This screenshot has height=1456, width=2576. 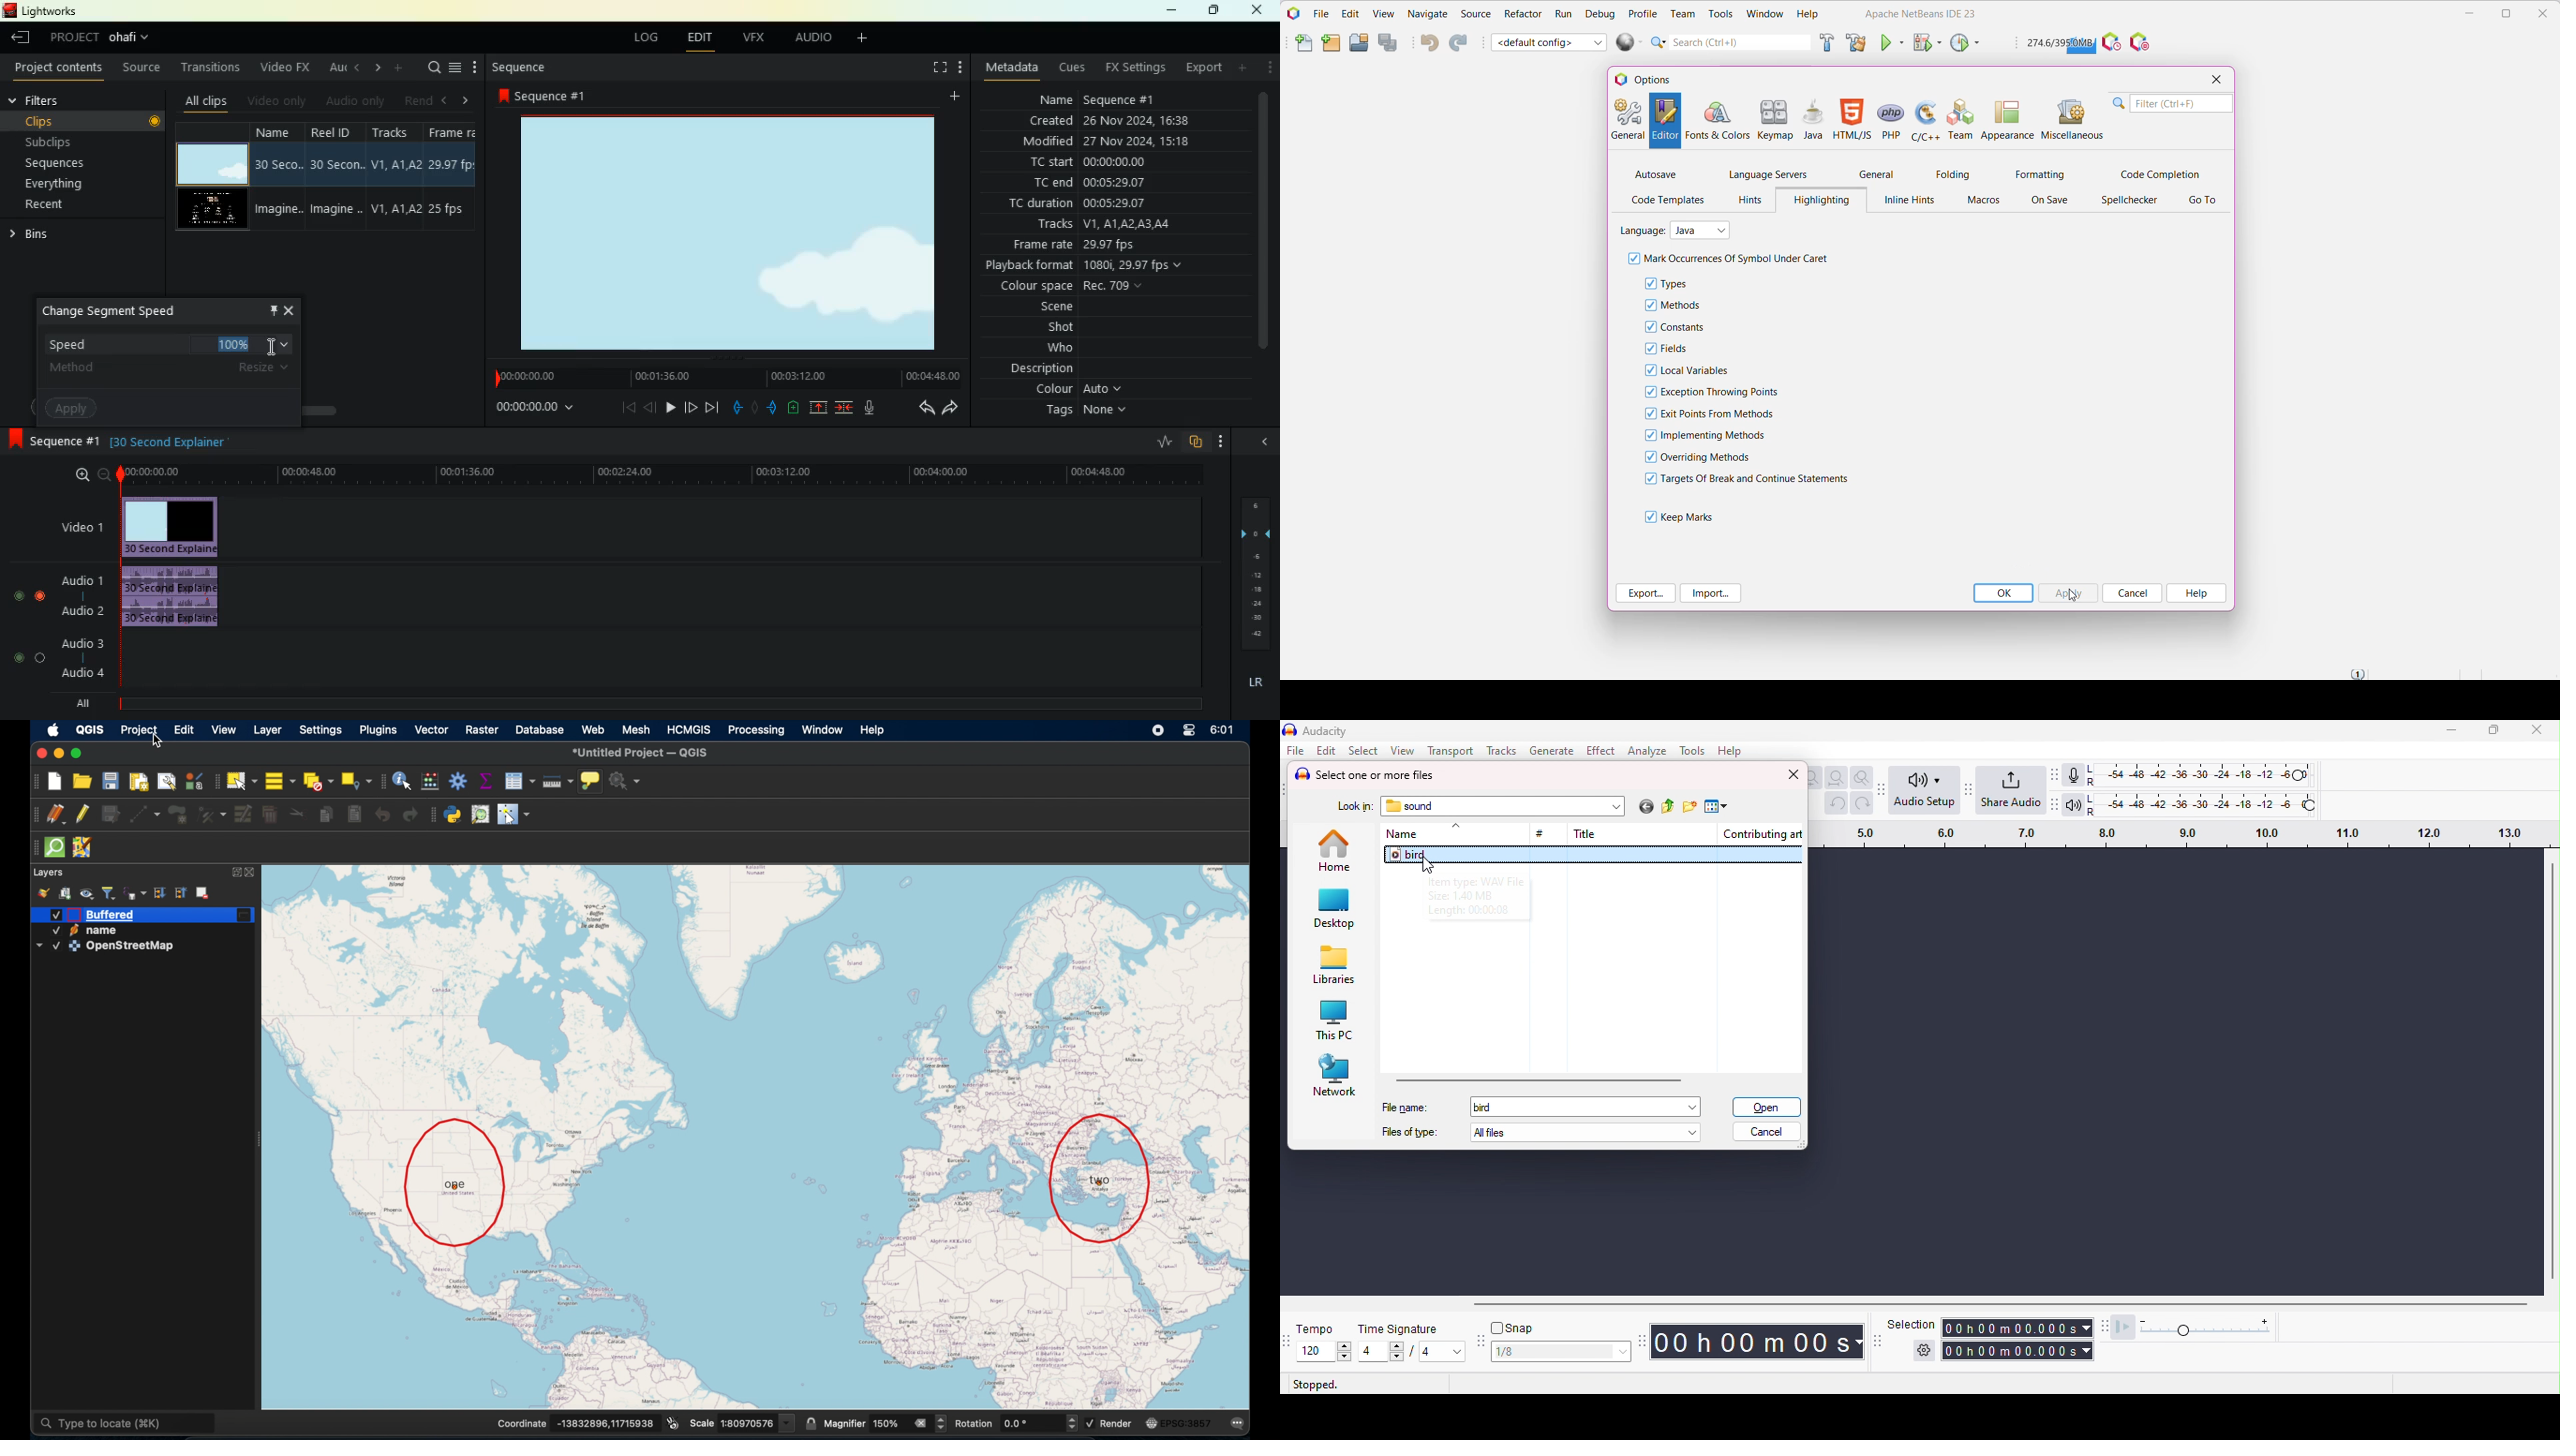 What do you see at coordinates (339, 178) in the screenshot?
I see `reel id` at bounding box center [339, 178].